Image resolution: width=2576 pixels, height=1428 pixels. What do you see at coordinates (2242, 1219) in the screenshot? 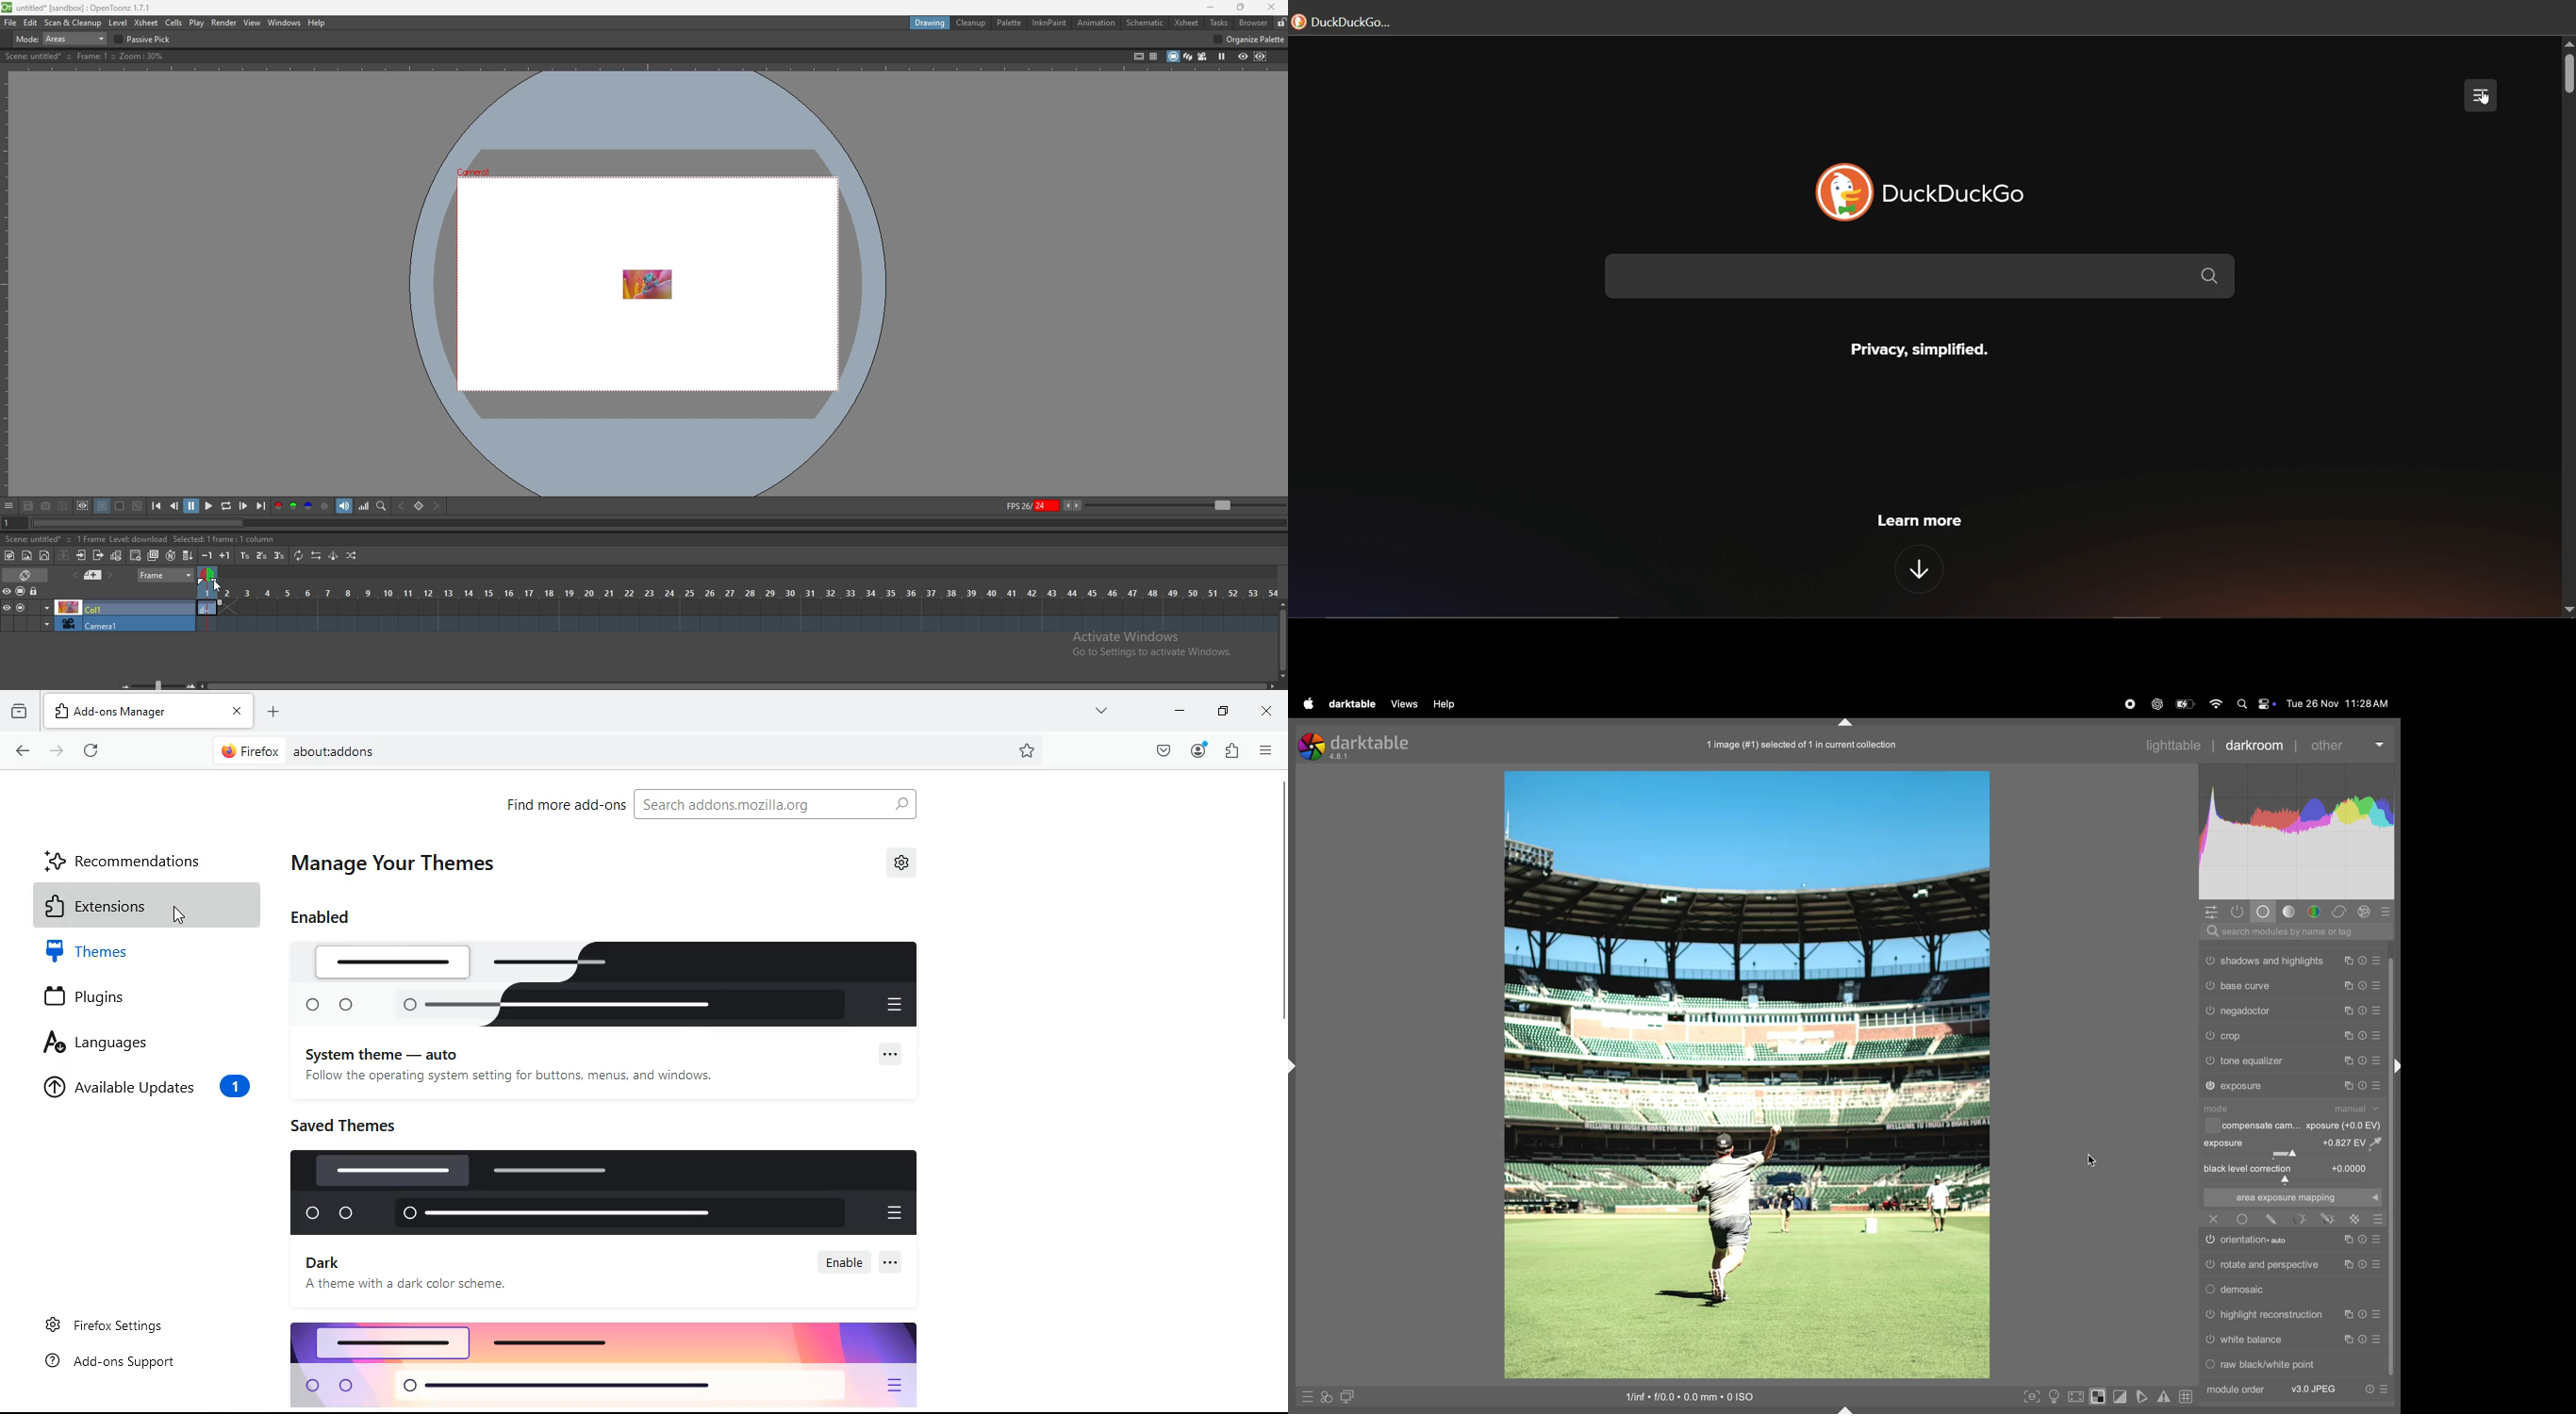
I see `Switch on or off` at bounding box center [2242, 1219].